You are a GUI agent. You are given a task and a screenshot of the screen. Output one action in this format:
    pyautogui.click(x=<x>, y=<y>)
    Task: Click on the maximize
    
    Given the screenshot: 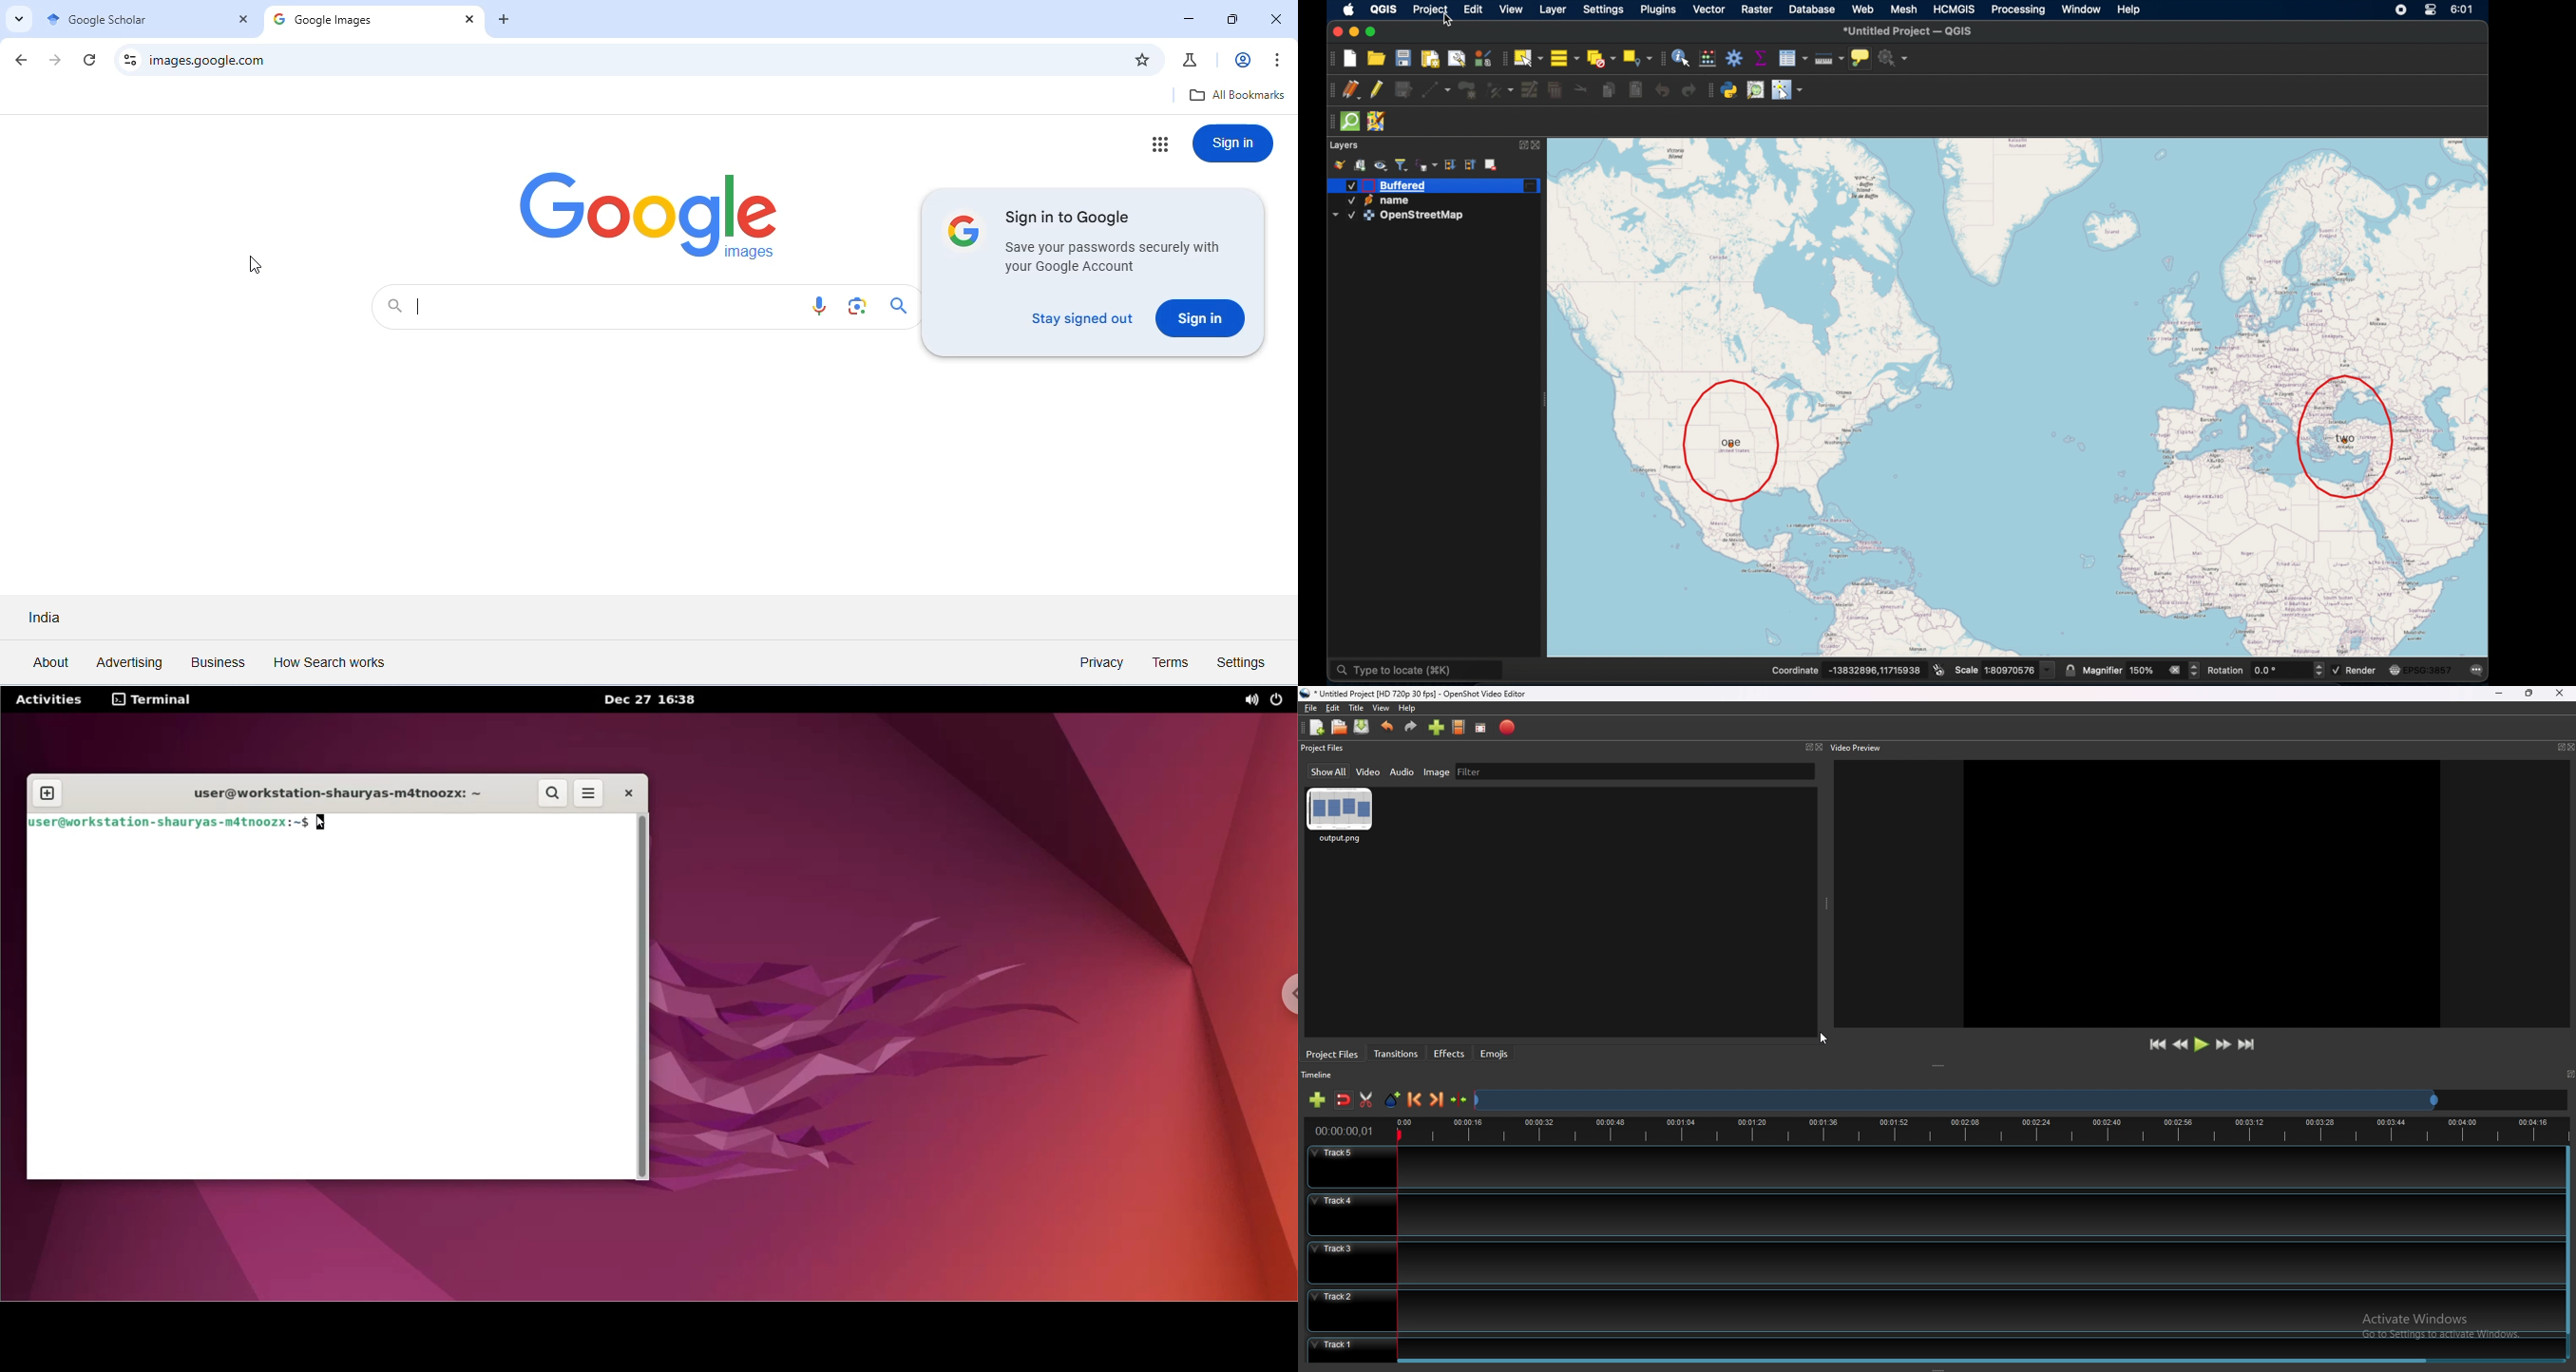 What is the action you would take?
    pyautogui.click(x=1233, y=19)
    